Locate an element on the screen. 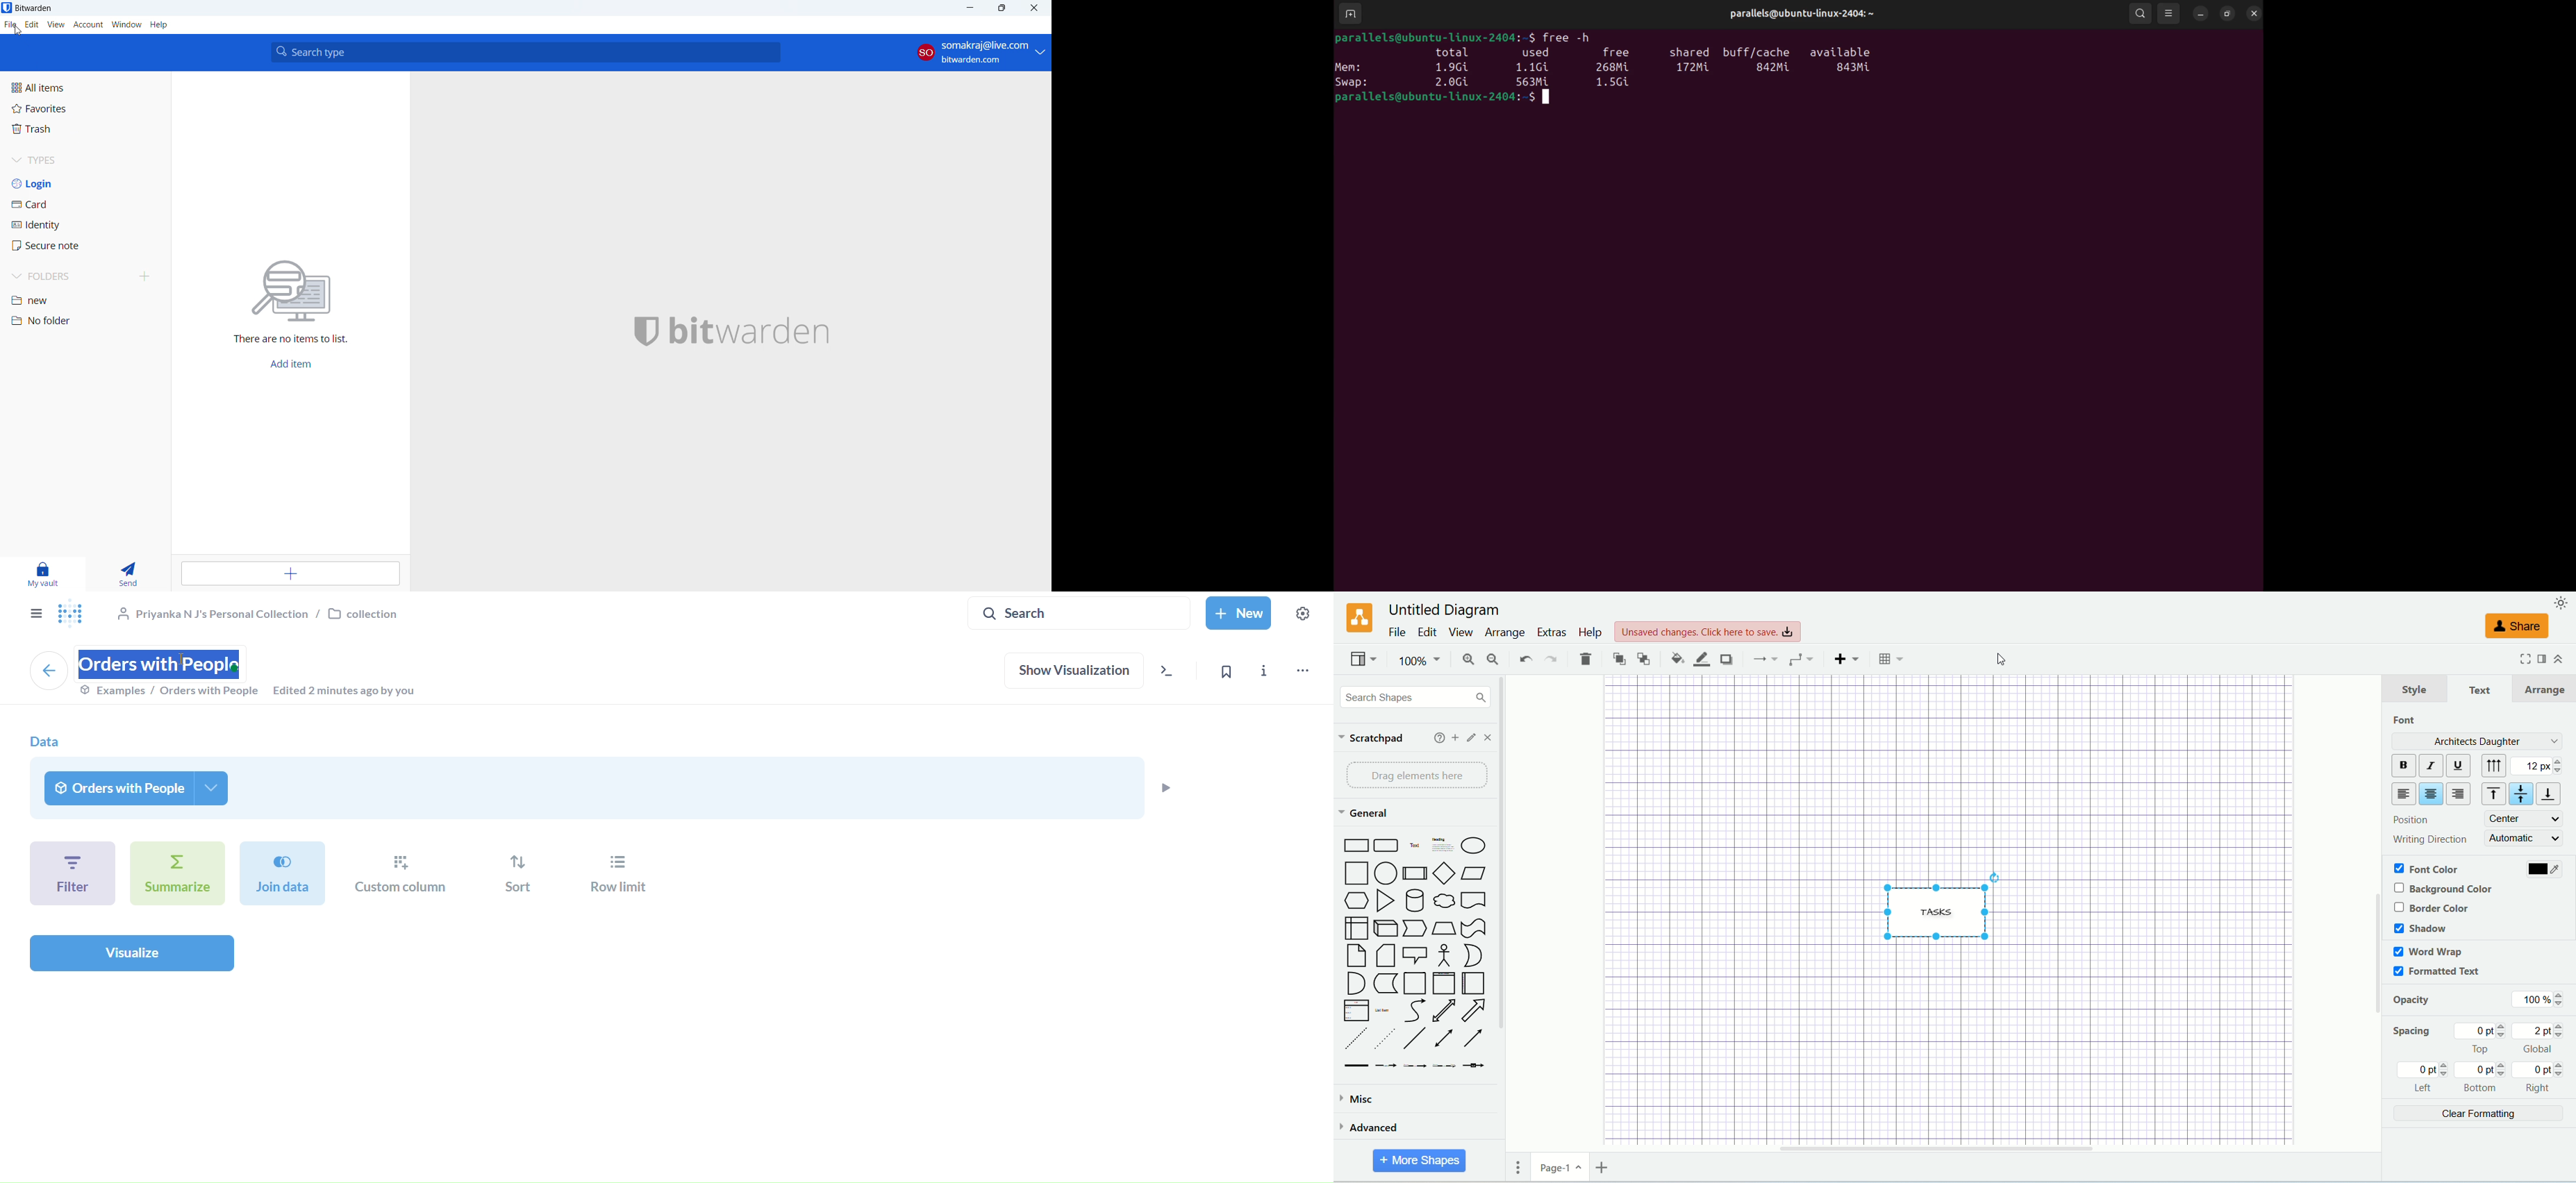 The image size is (2576, 1204). bold is located at coordinates (2402, 766).